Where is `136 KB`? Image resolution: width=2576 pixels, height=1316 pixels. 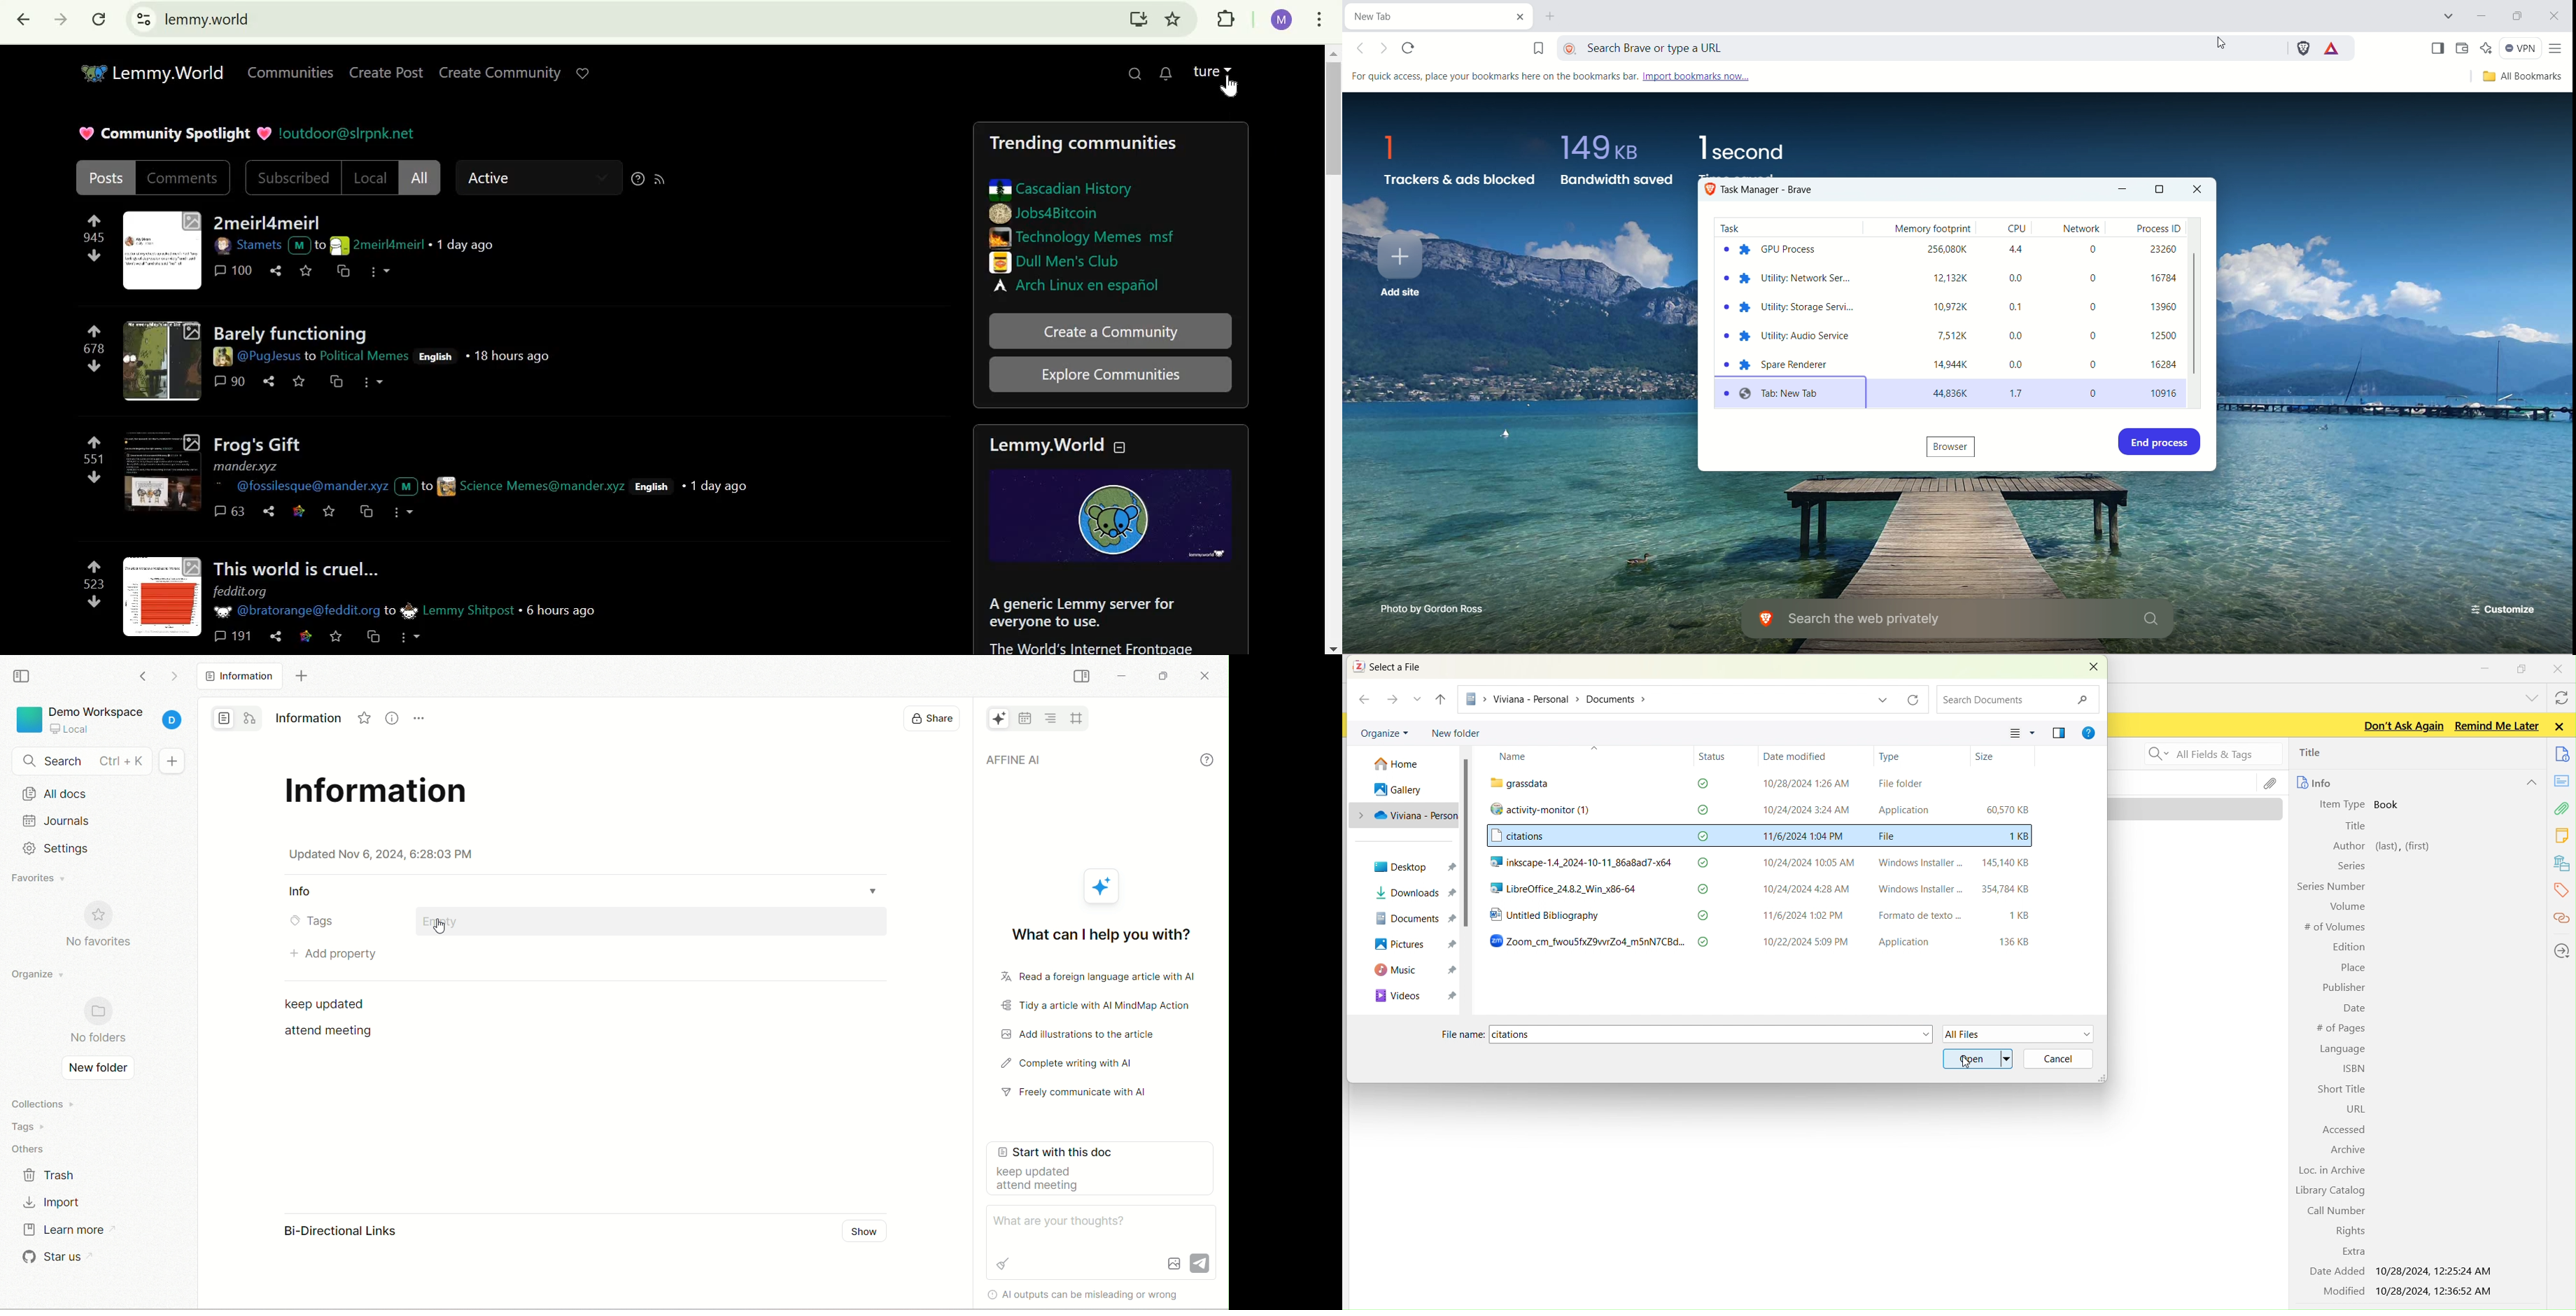
136 KB is located at coordinates (2015, 942).